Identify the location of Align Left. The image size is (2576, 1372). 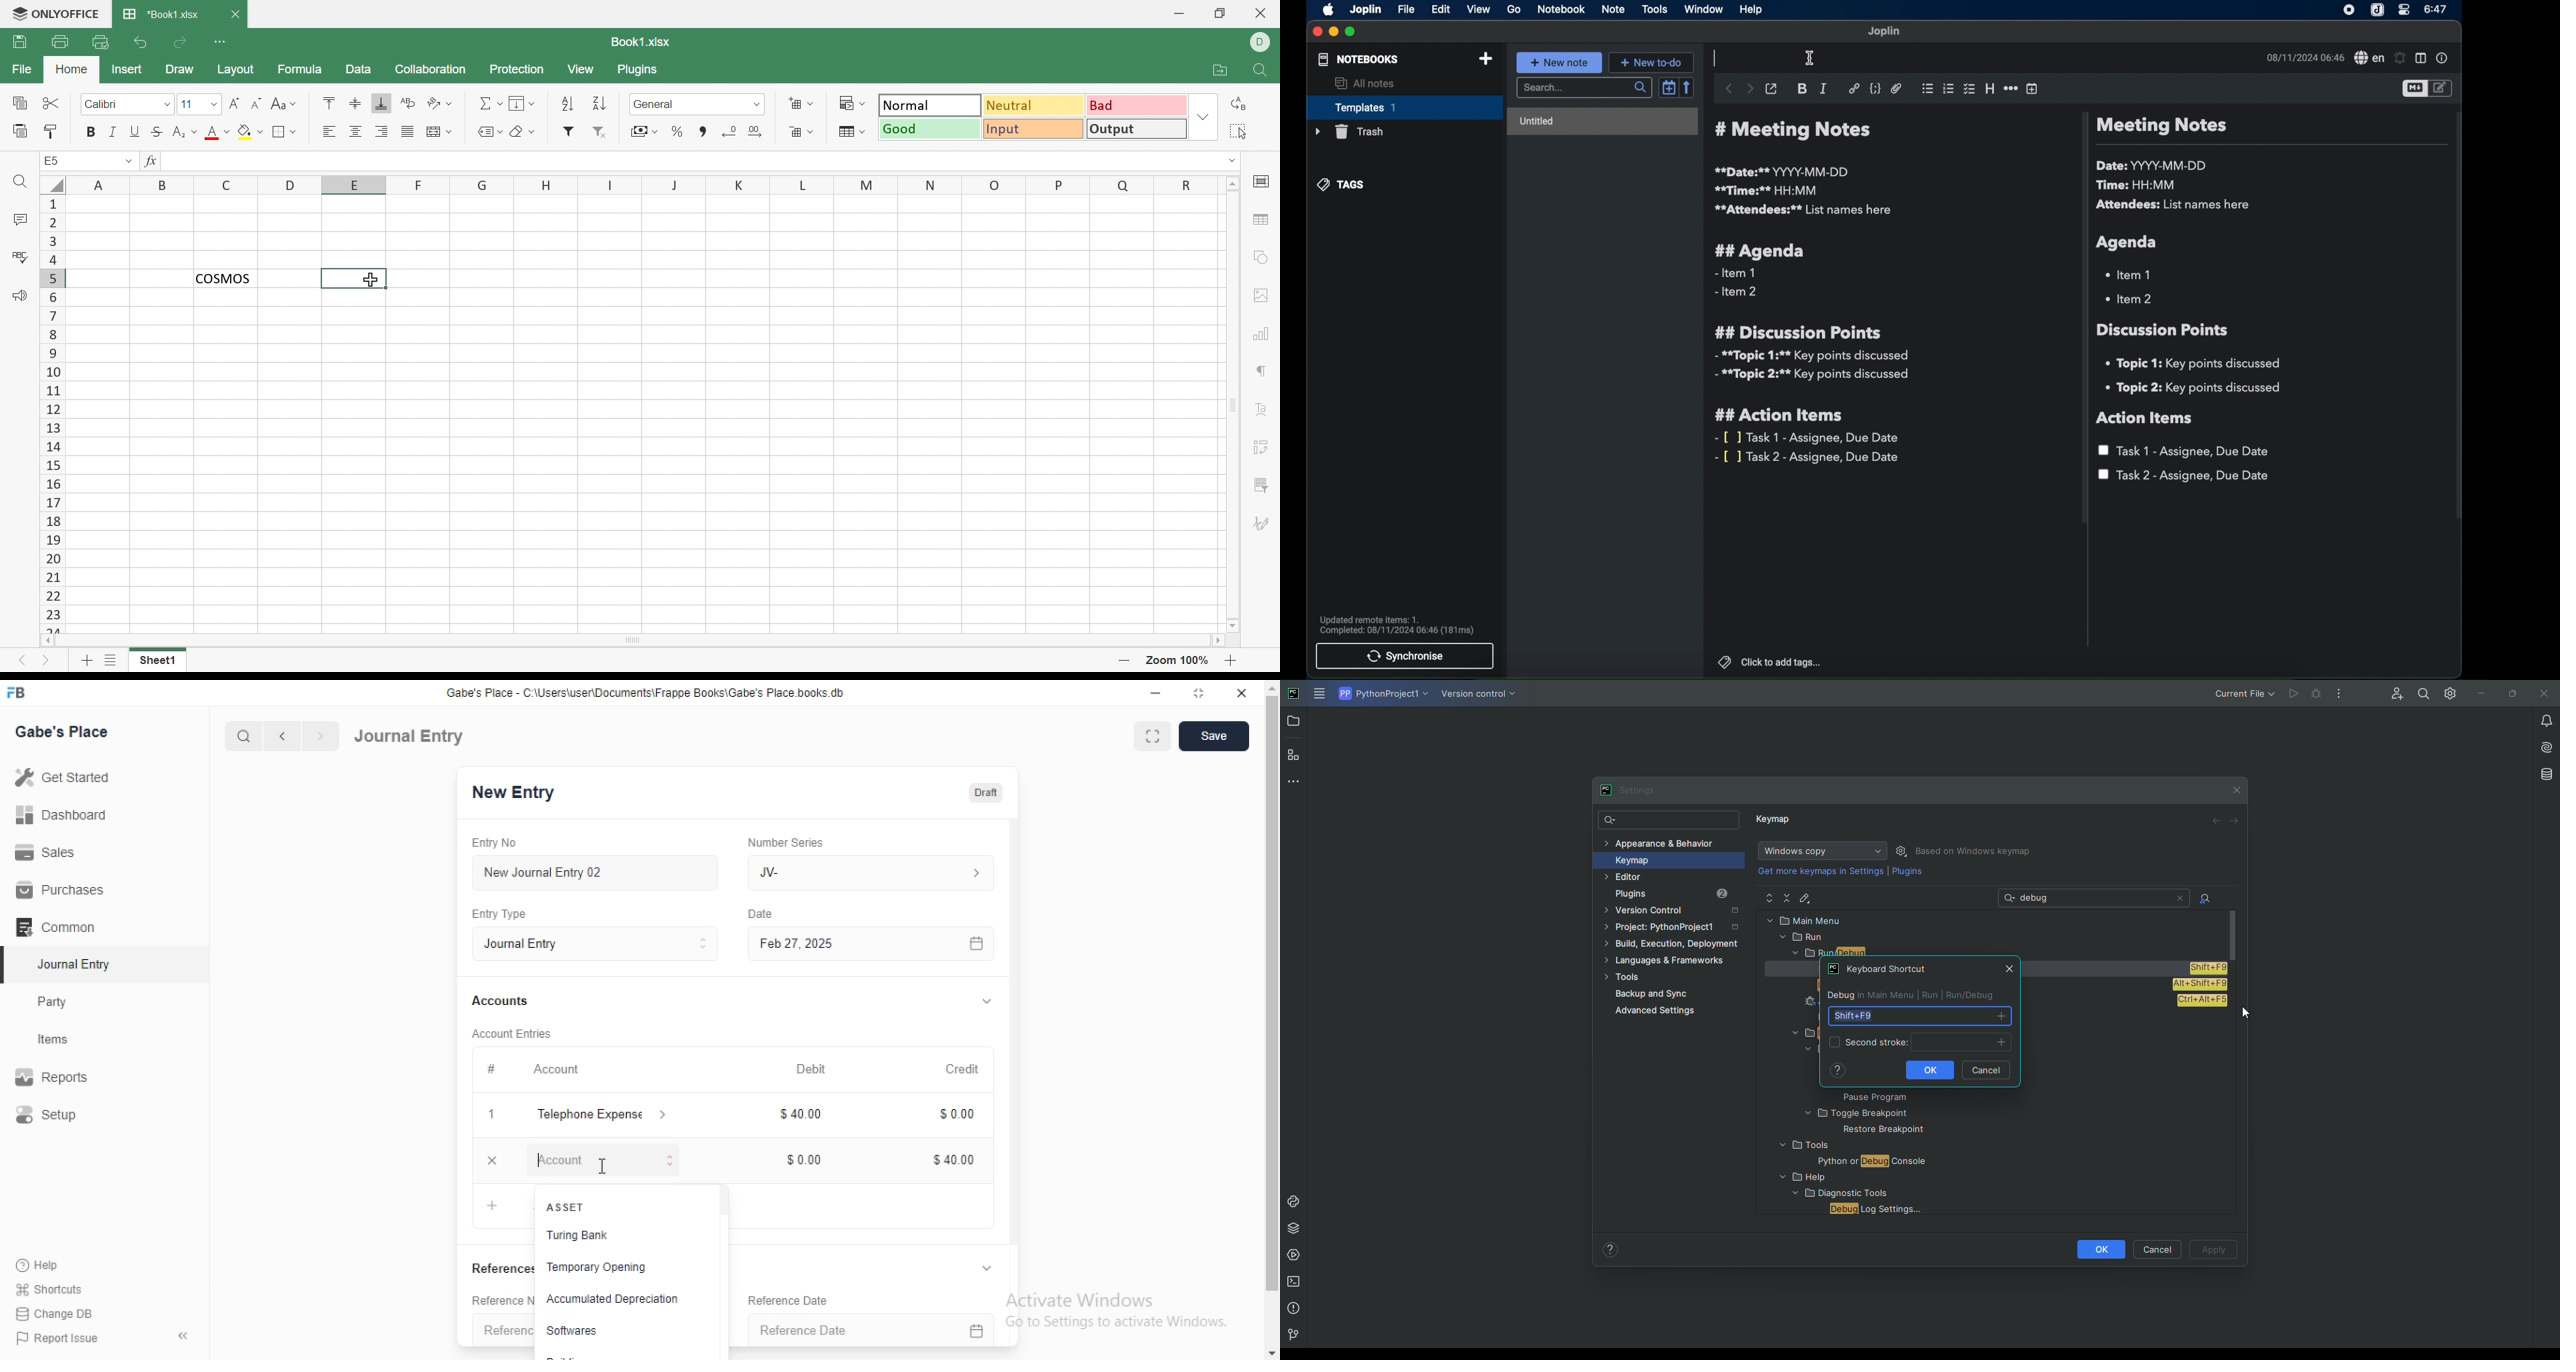
(333, 131).